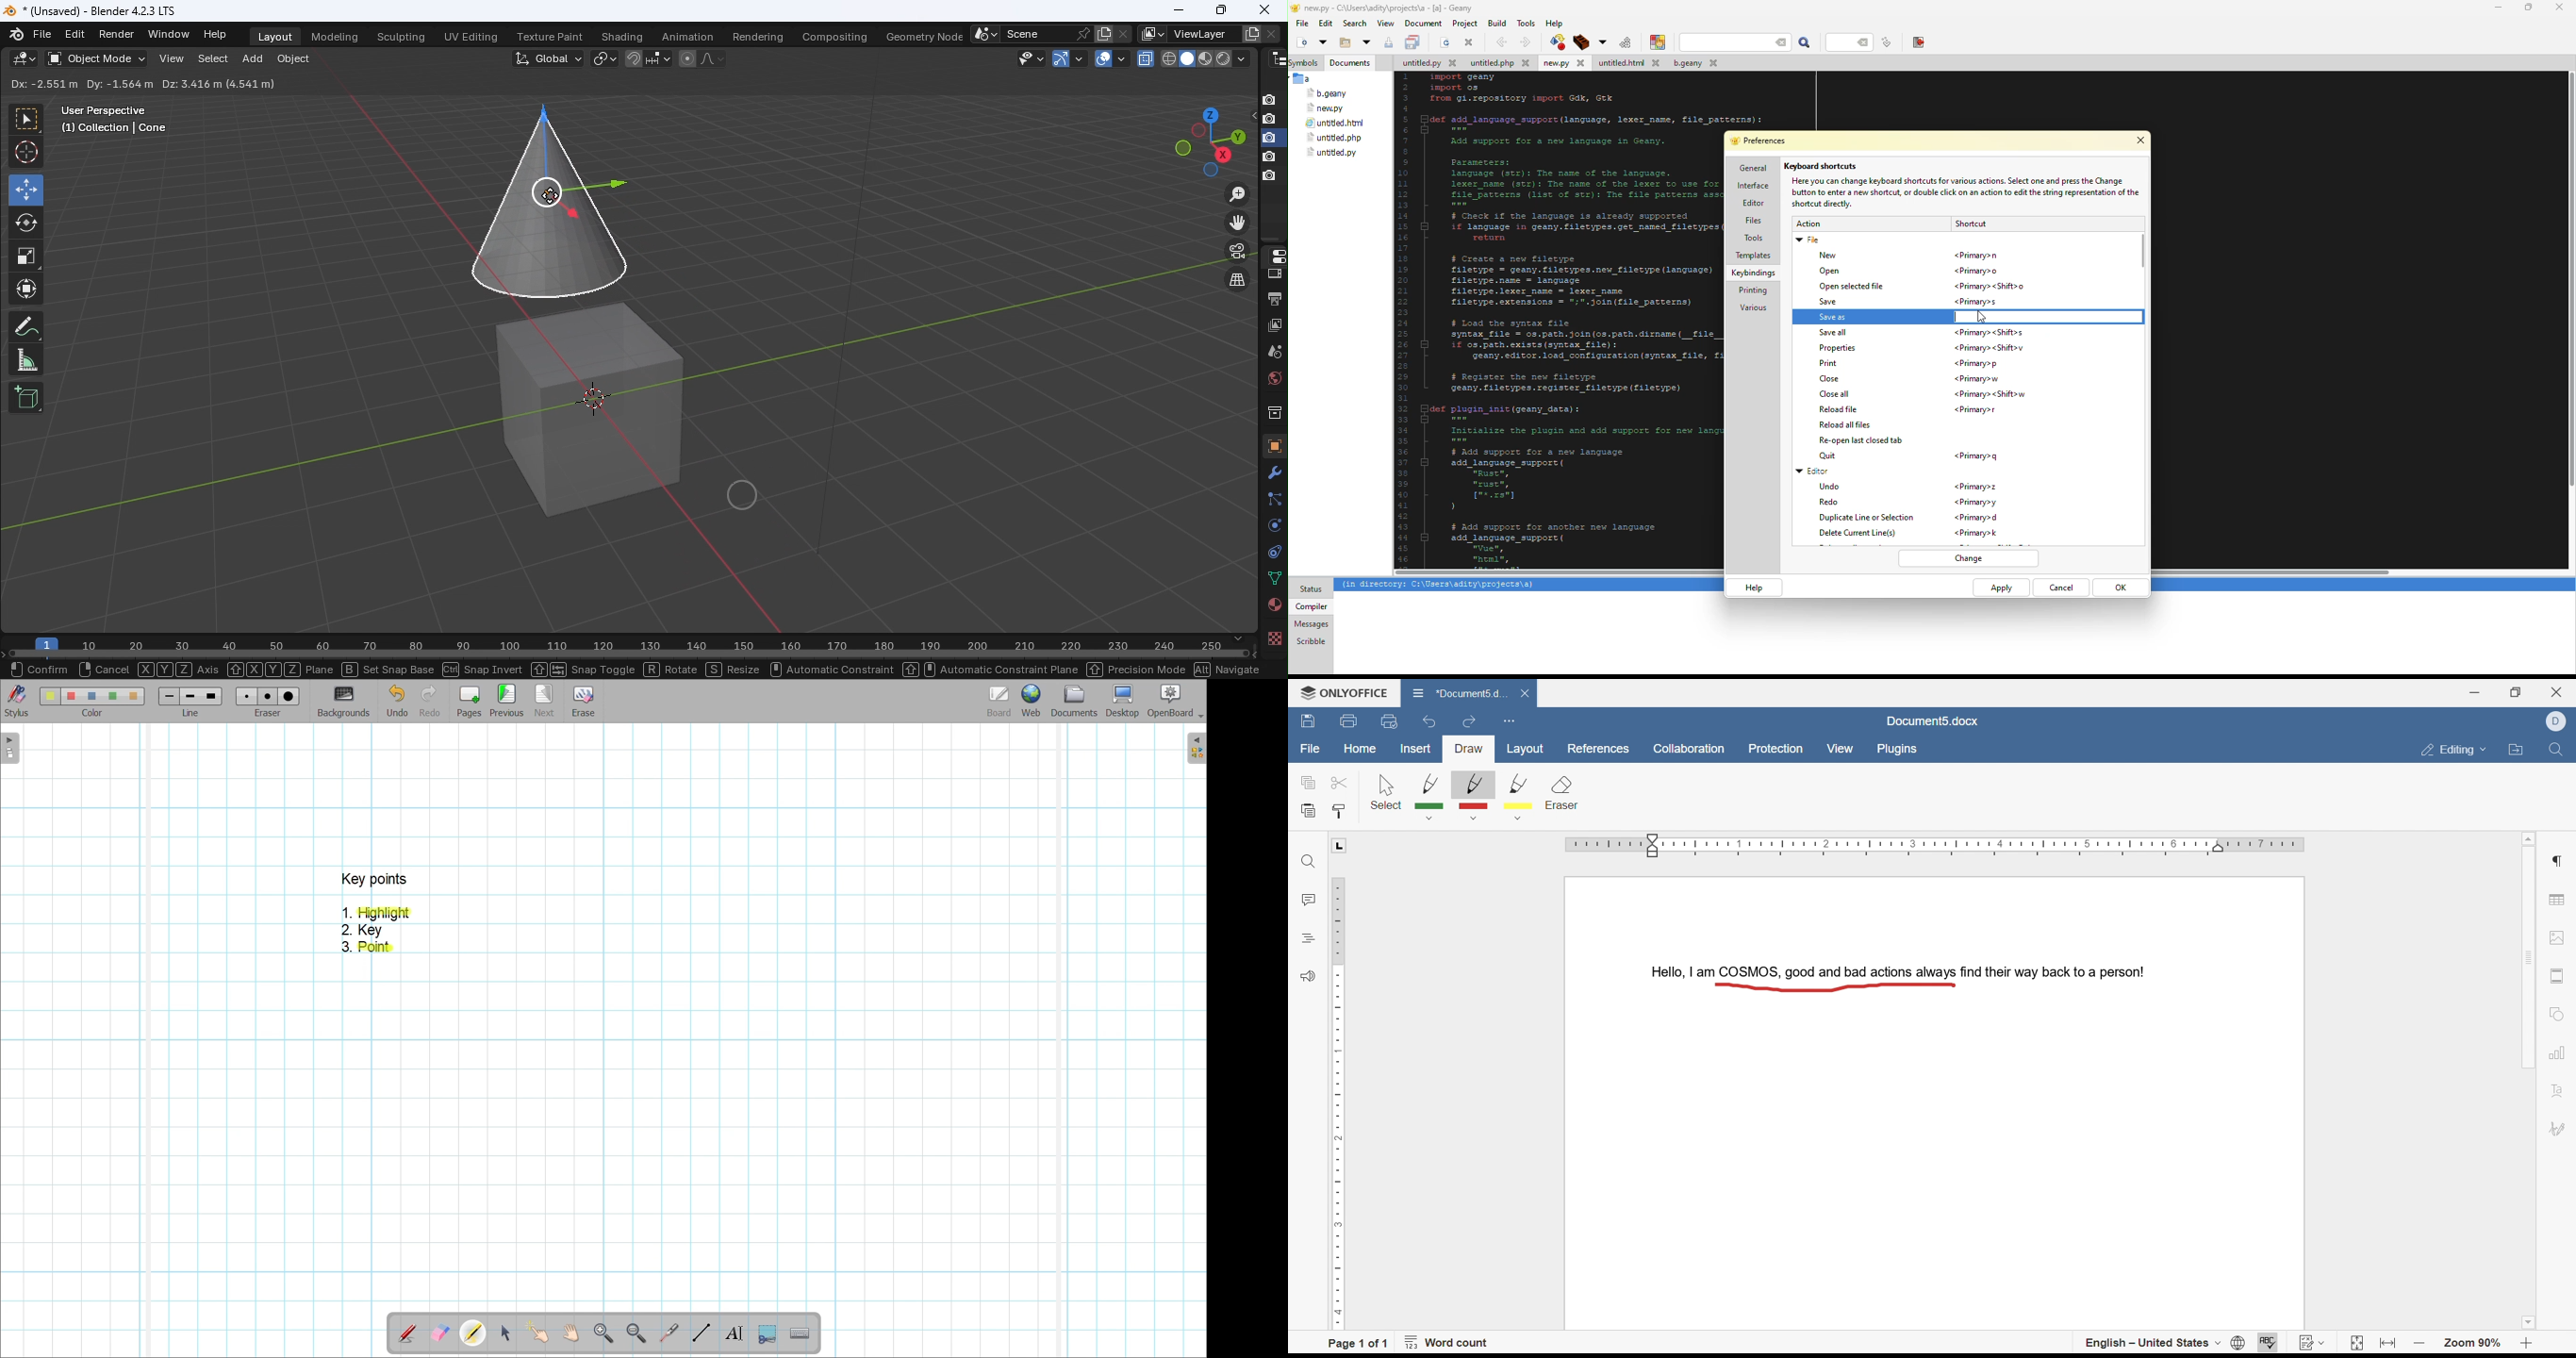 The height and width of the screenshot is (1372, 2576). What do you see at coordinates (2474, 1345) in the screenshot?
I see `zoom 90%` at bounding box center [2474, 1345].